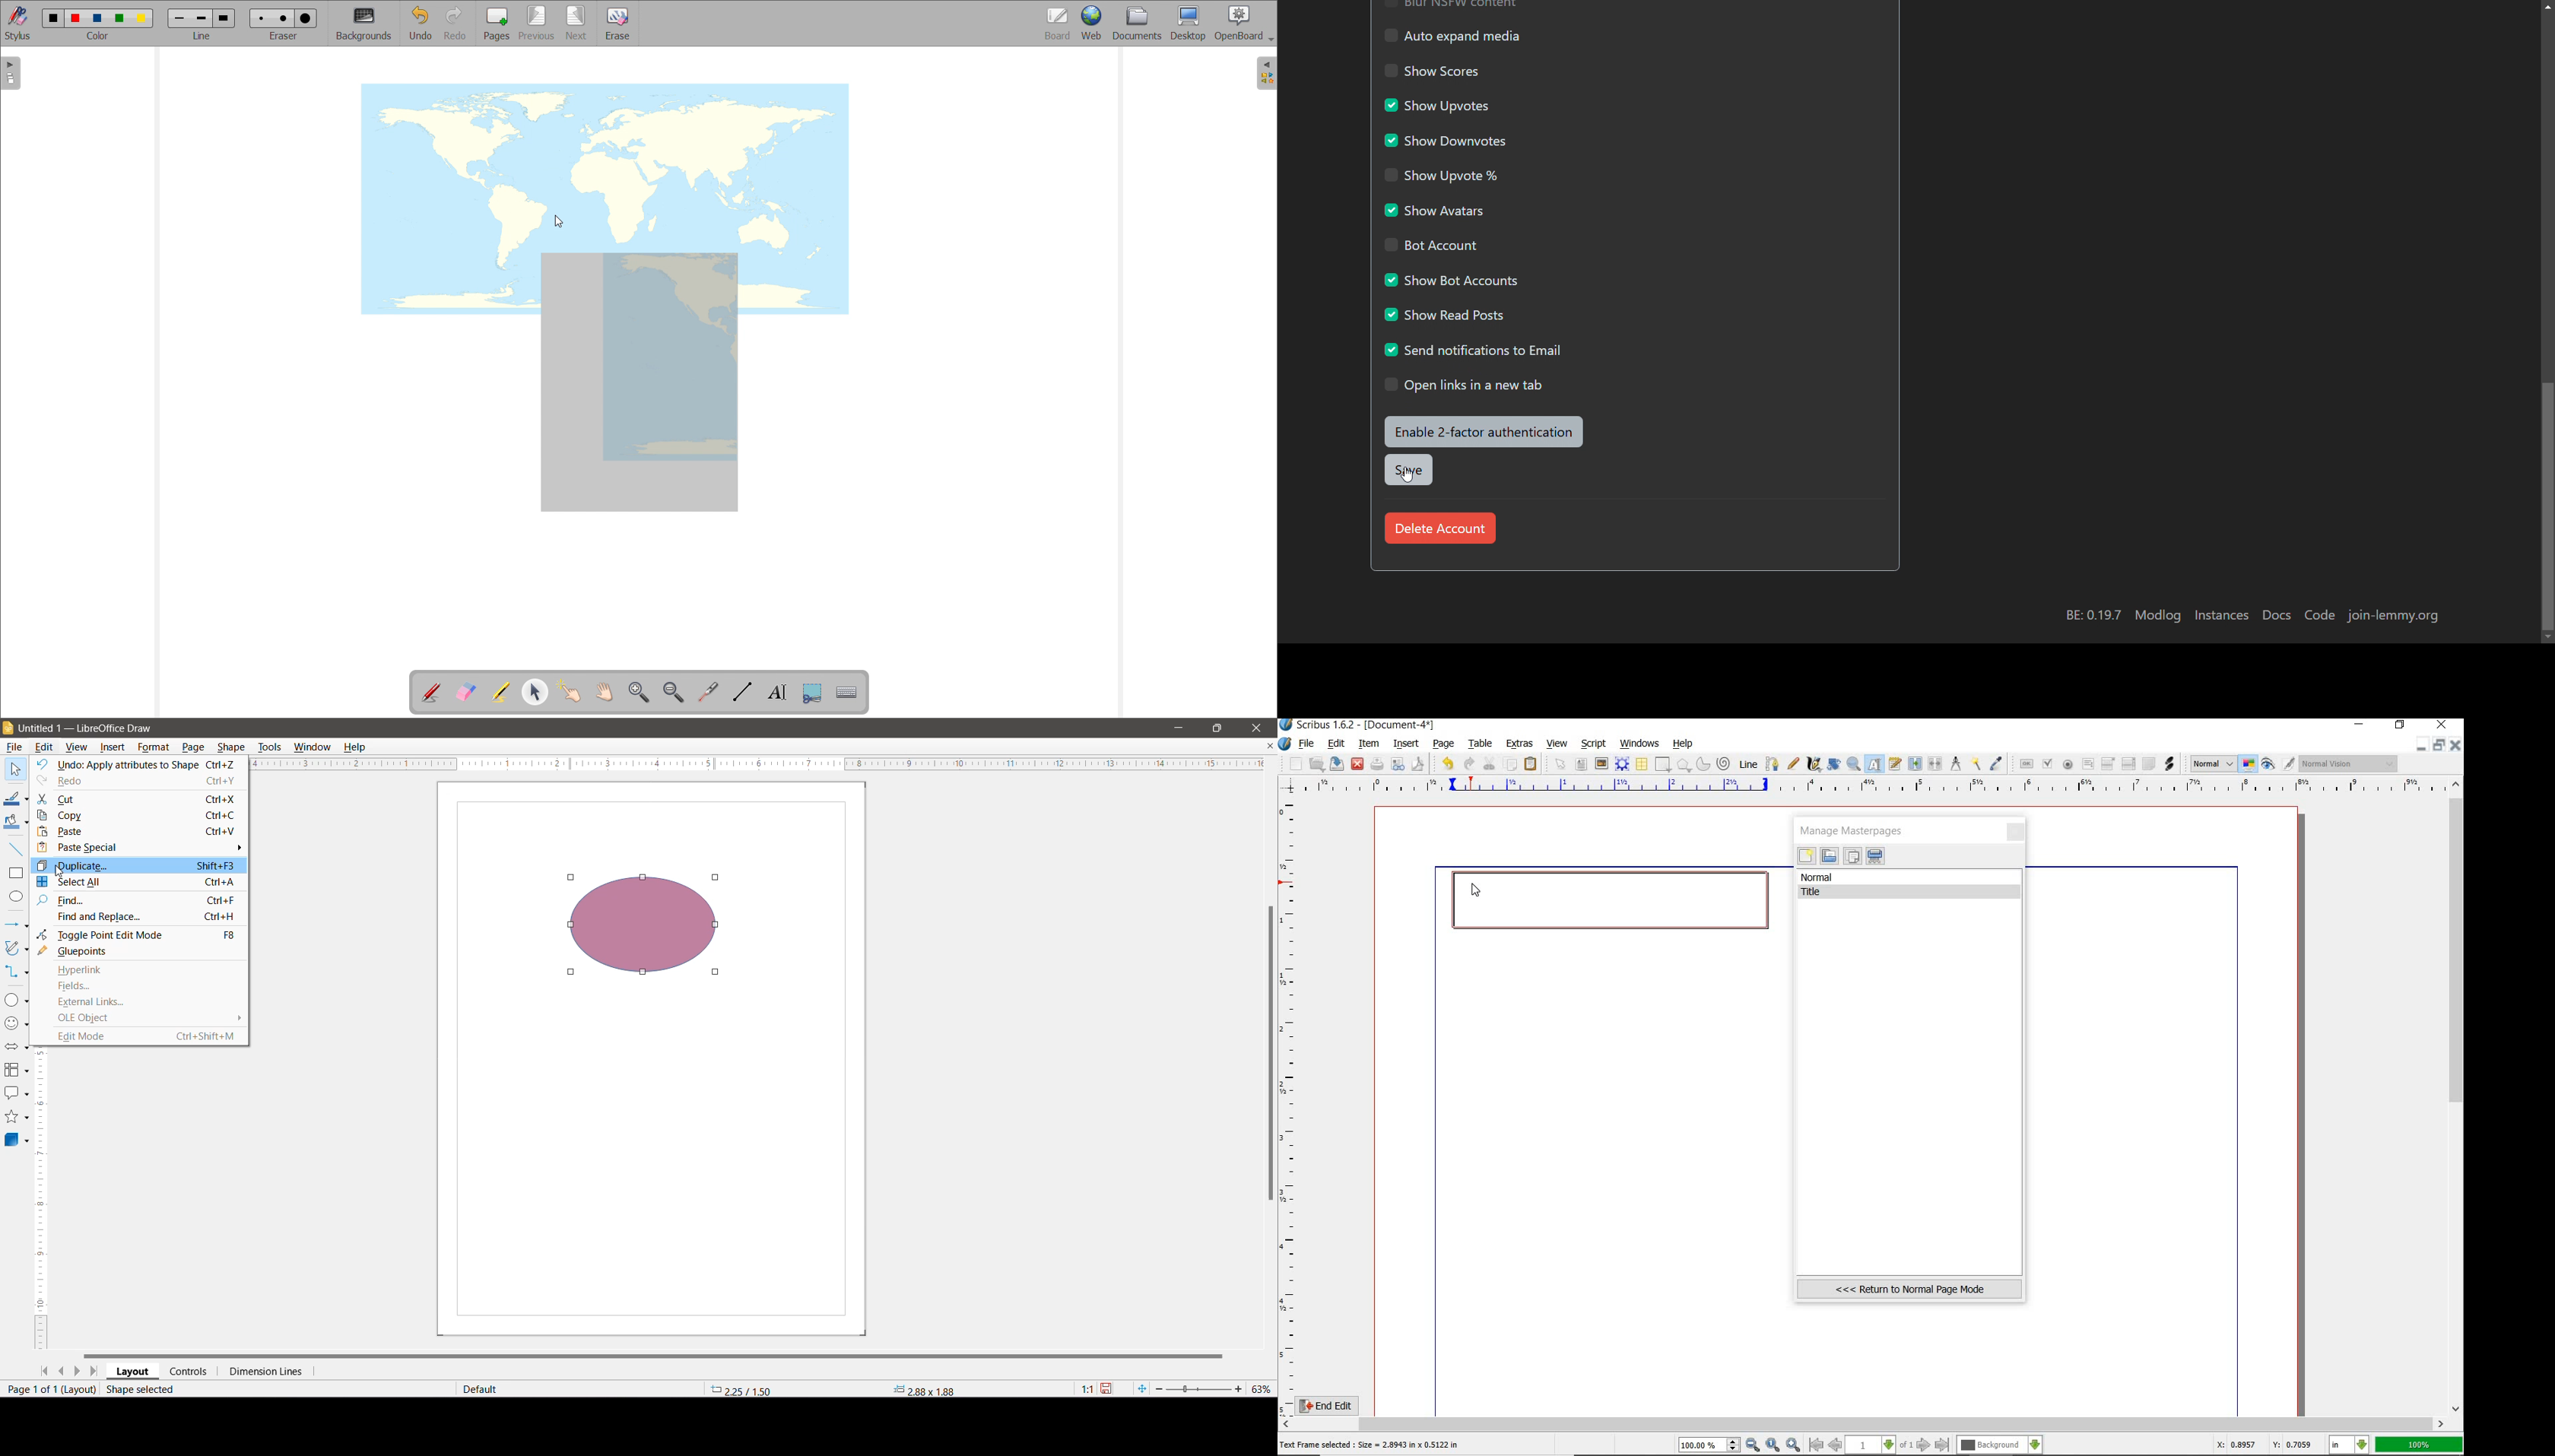  I want to click on Window, so click(313, 747).